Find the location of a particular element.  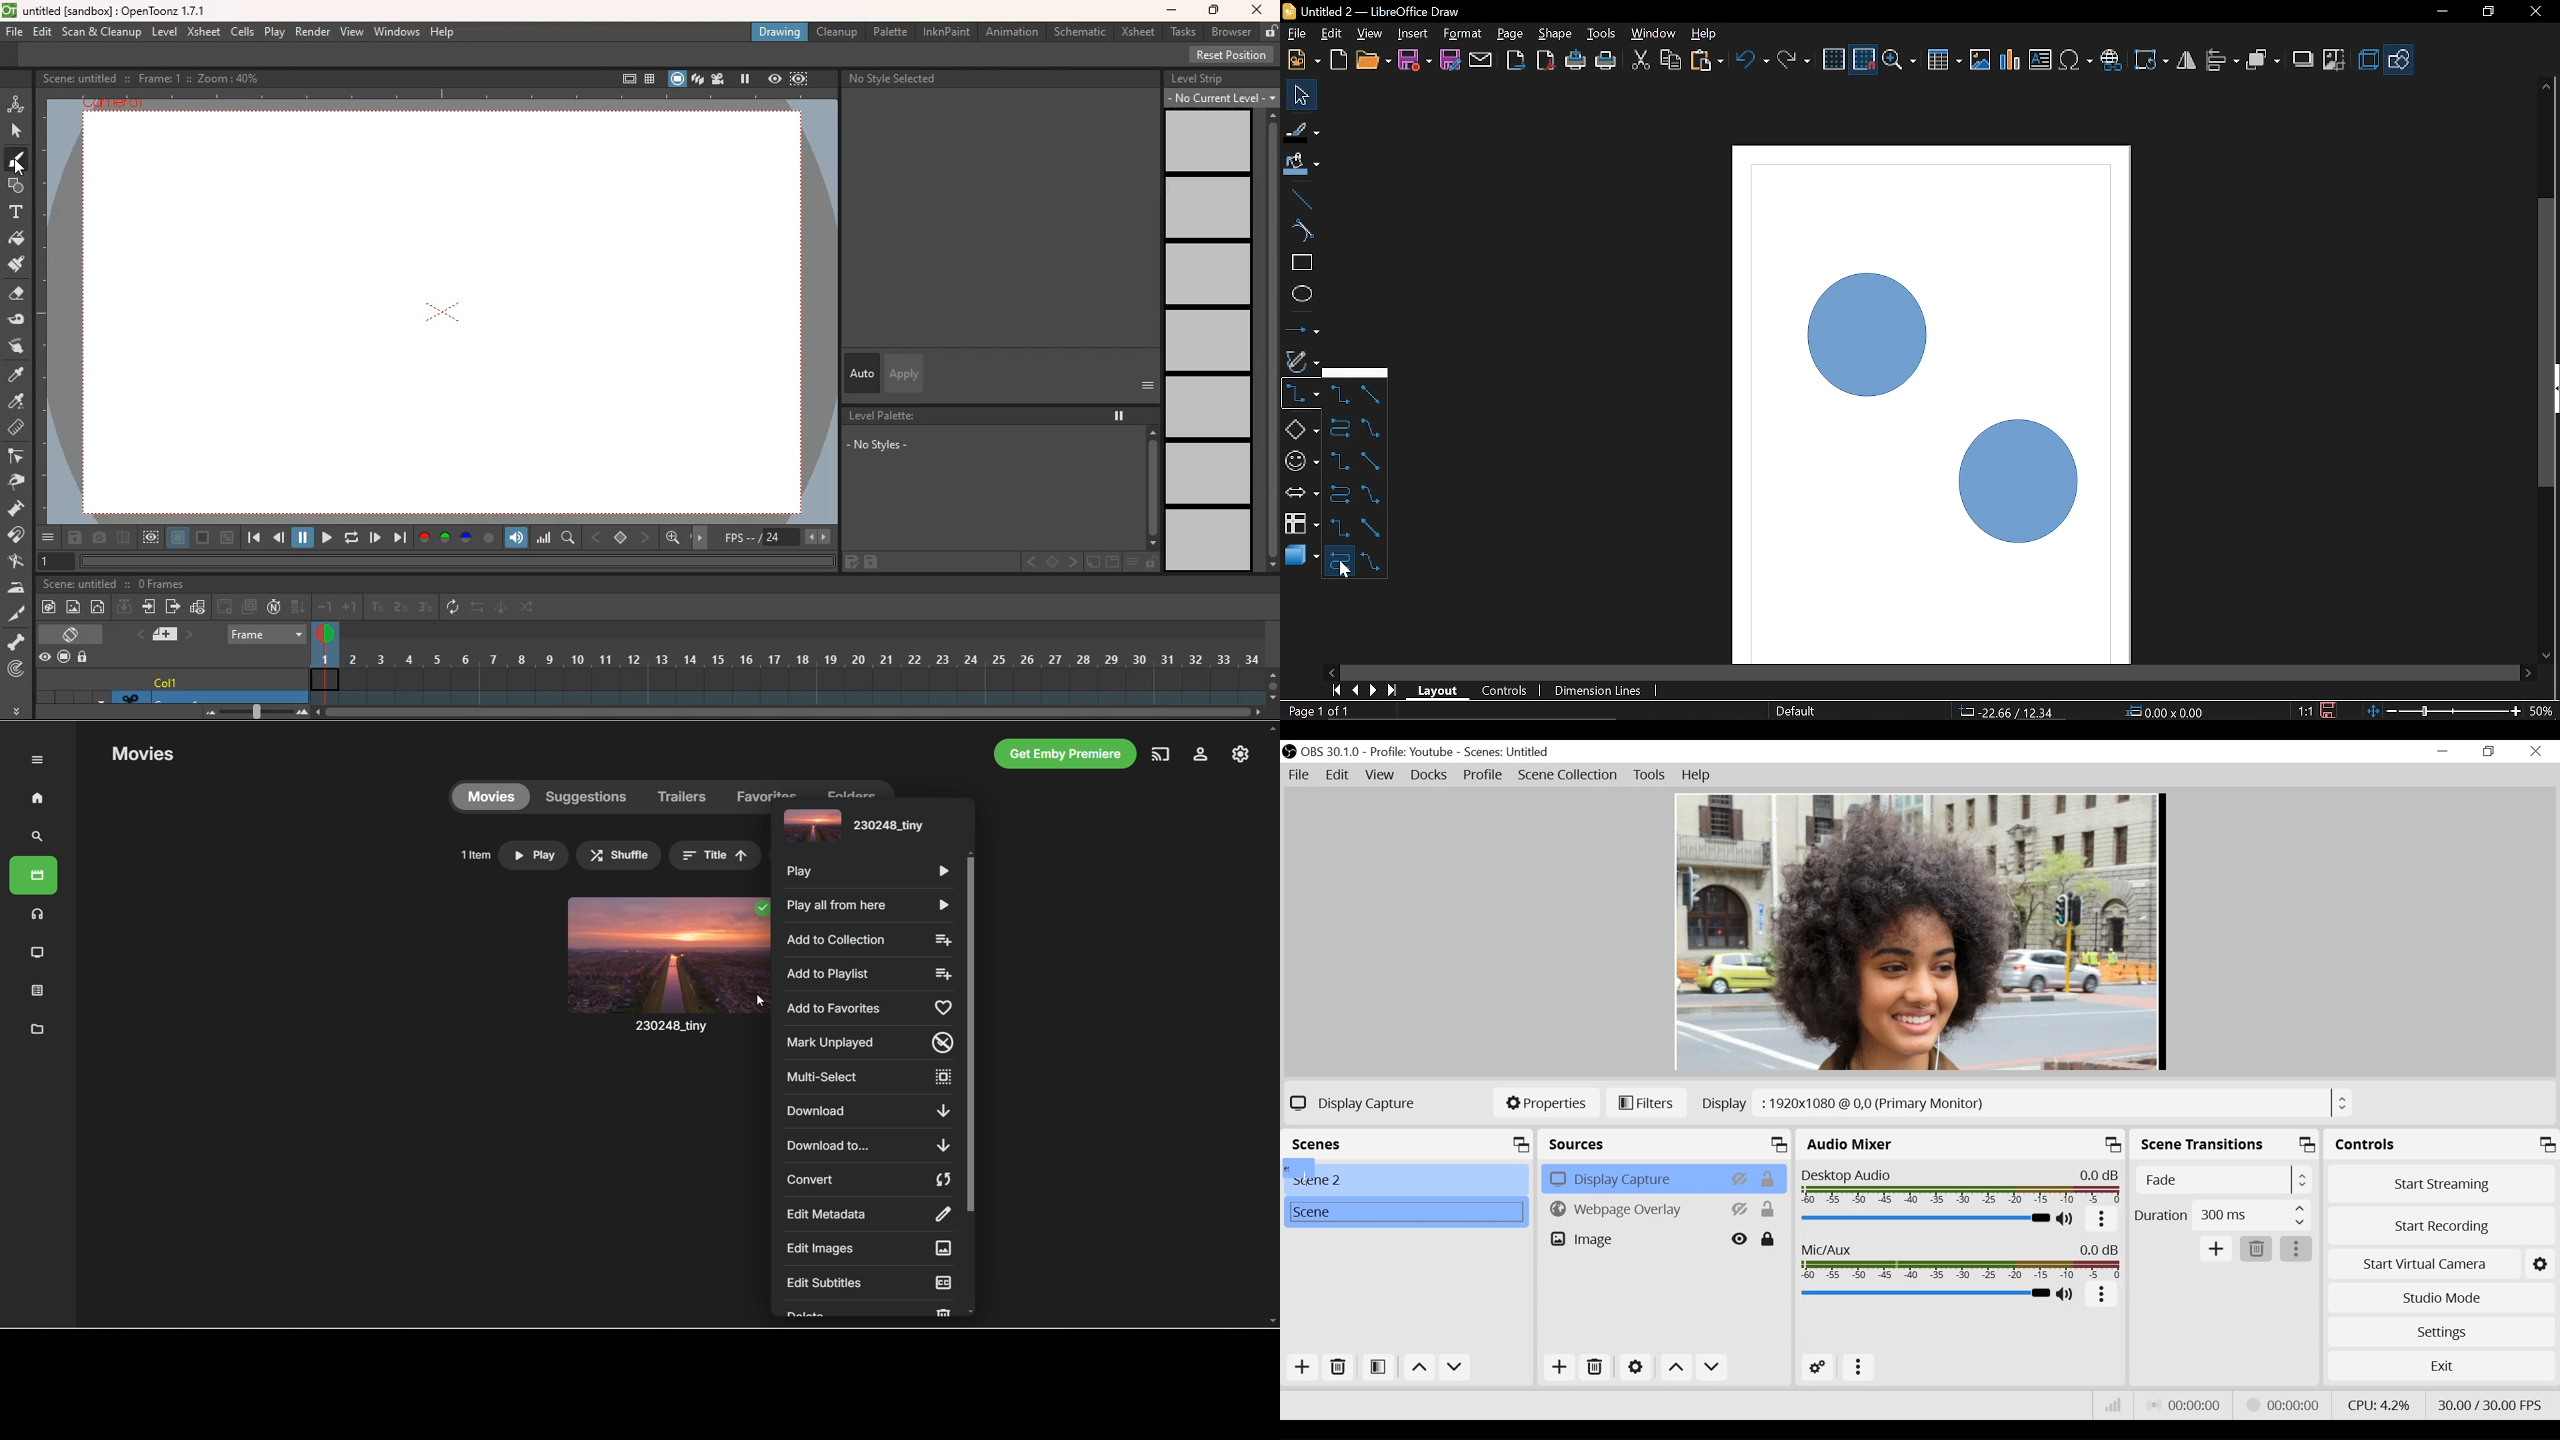

Add is located at coordinates (1561, 1366).